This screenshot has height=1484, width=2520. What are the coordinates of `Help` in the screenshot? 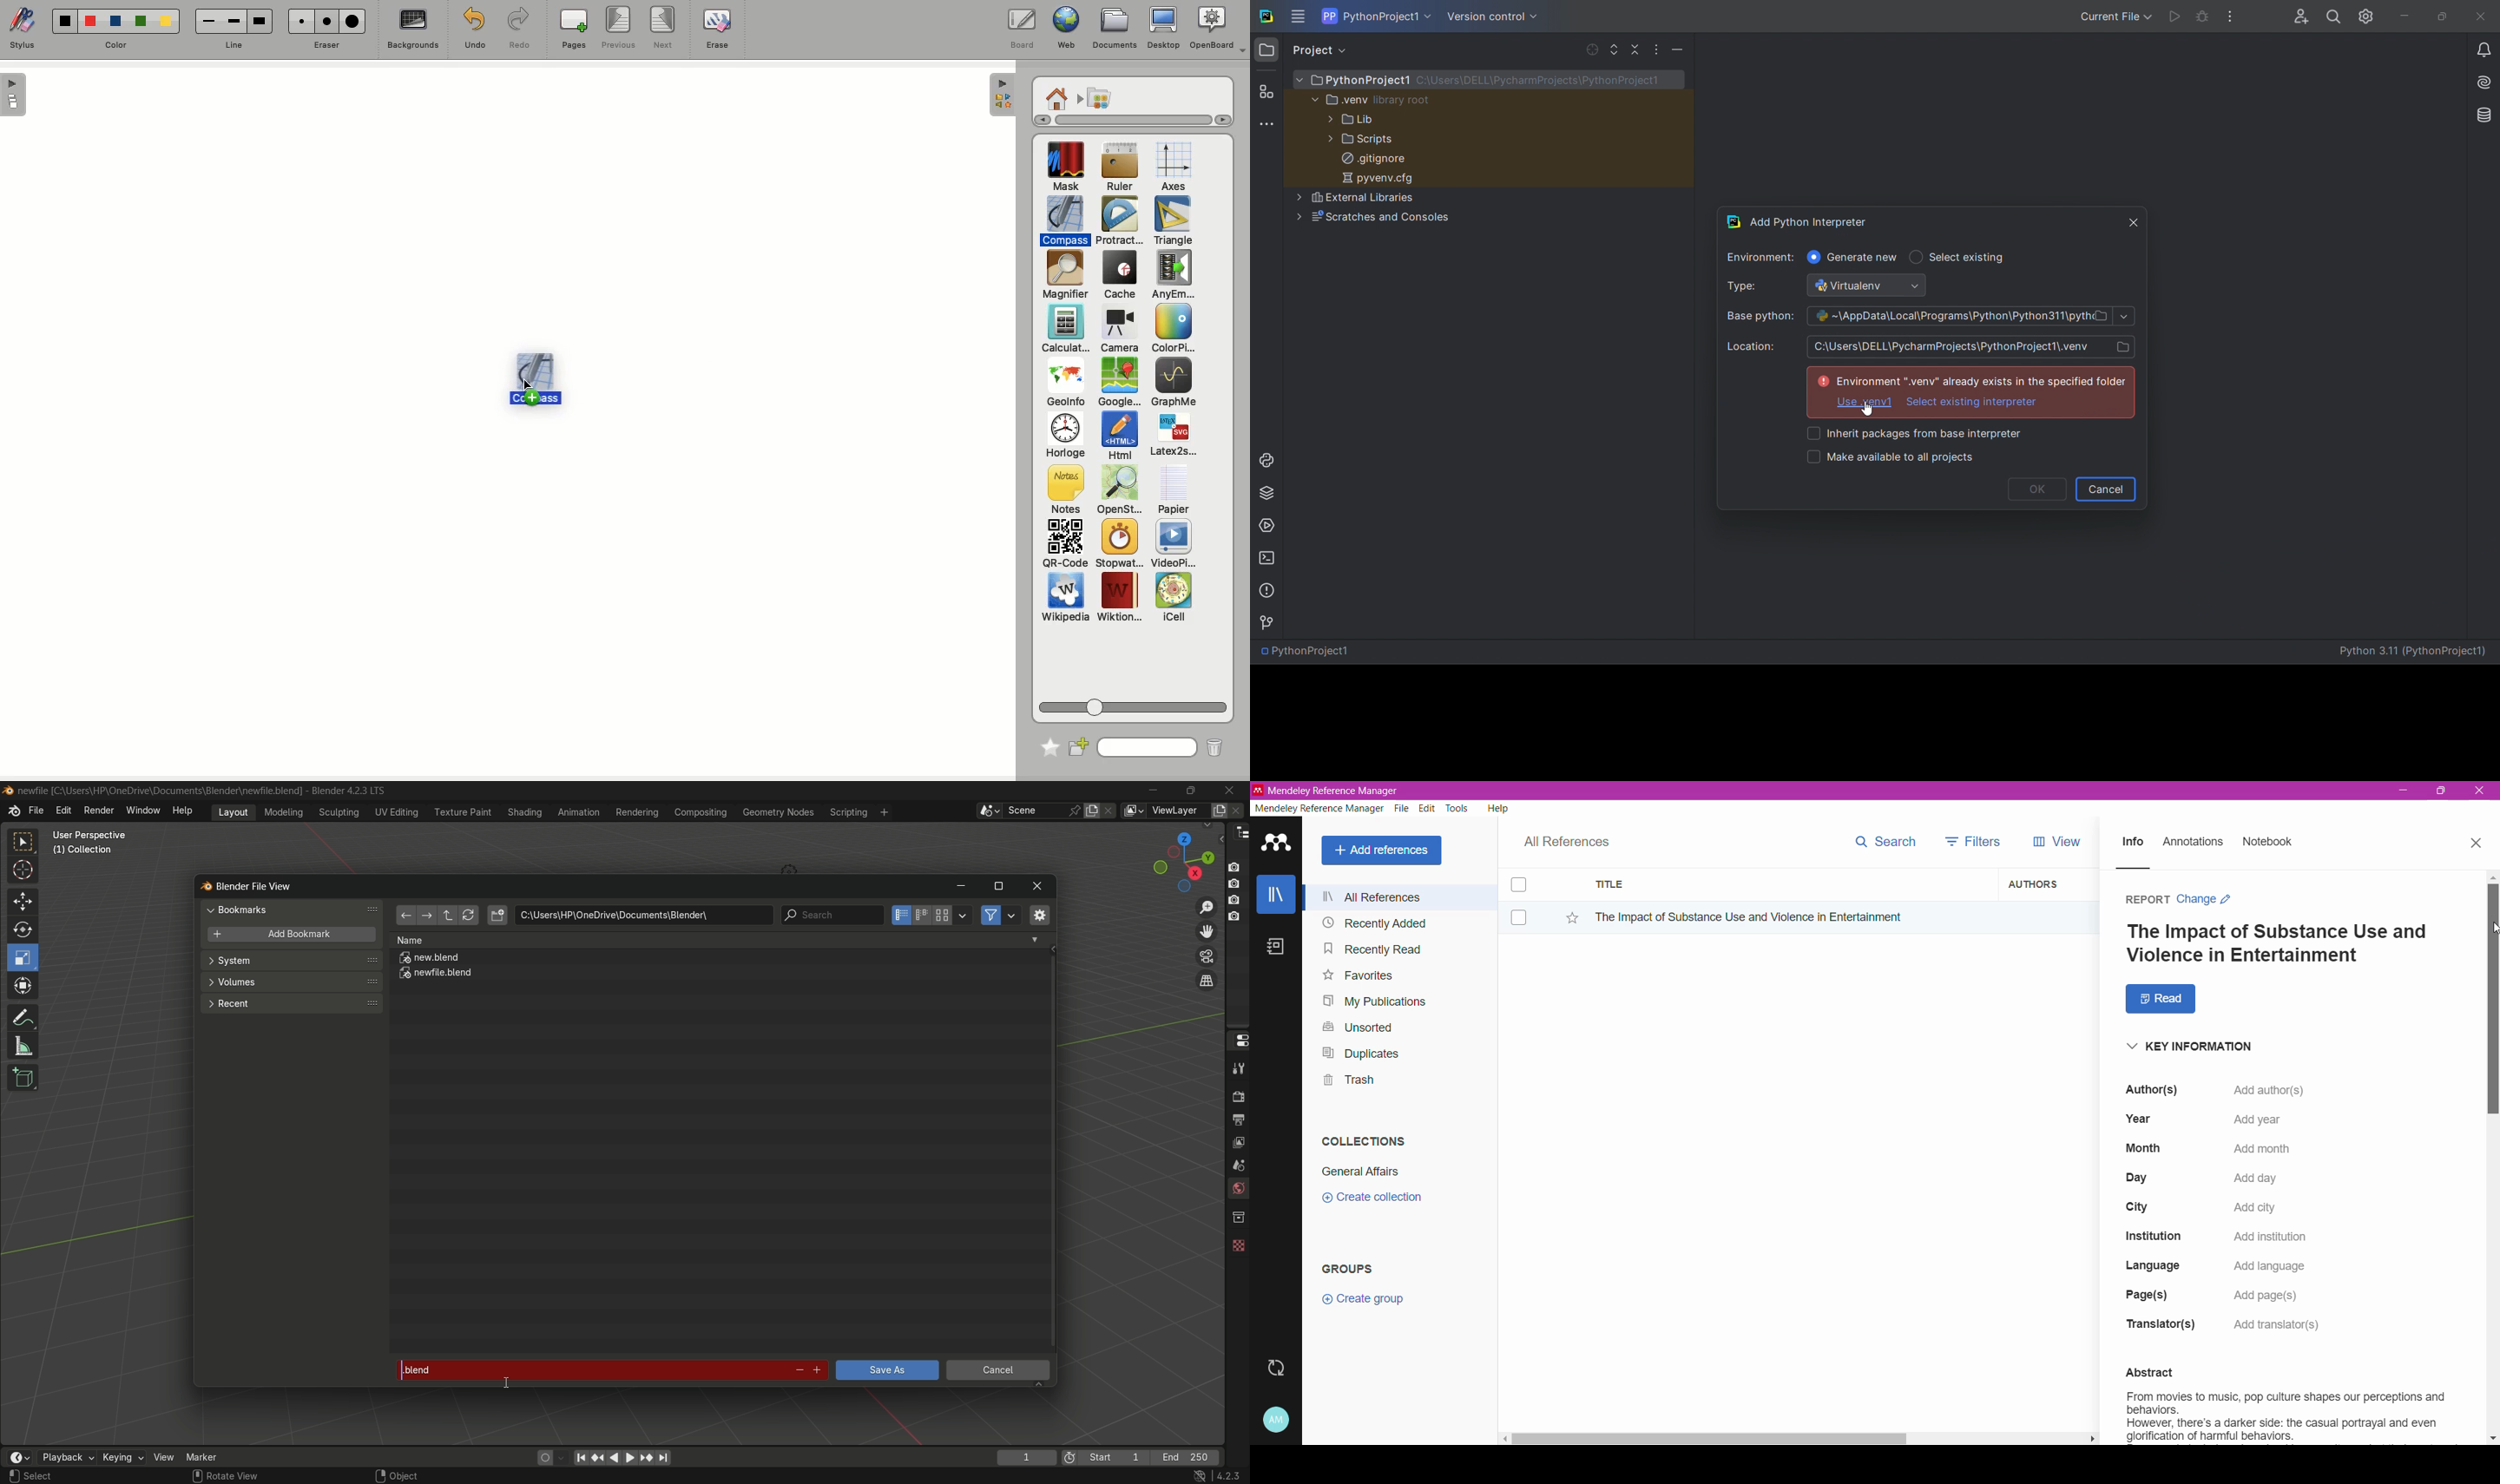 It's located at (1497, 808).